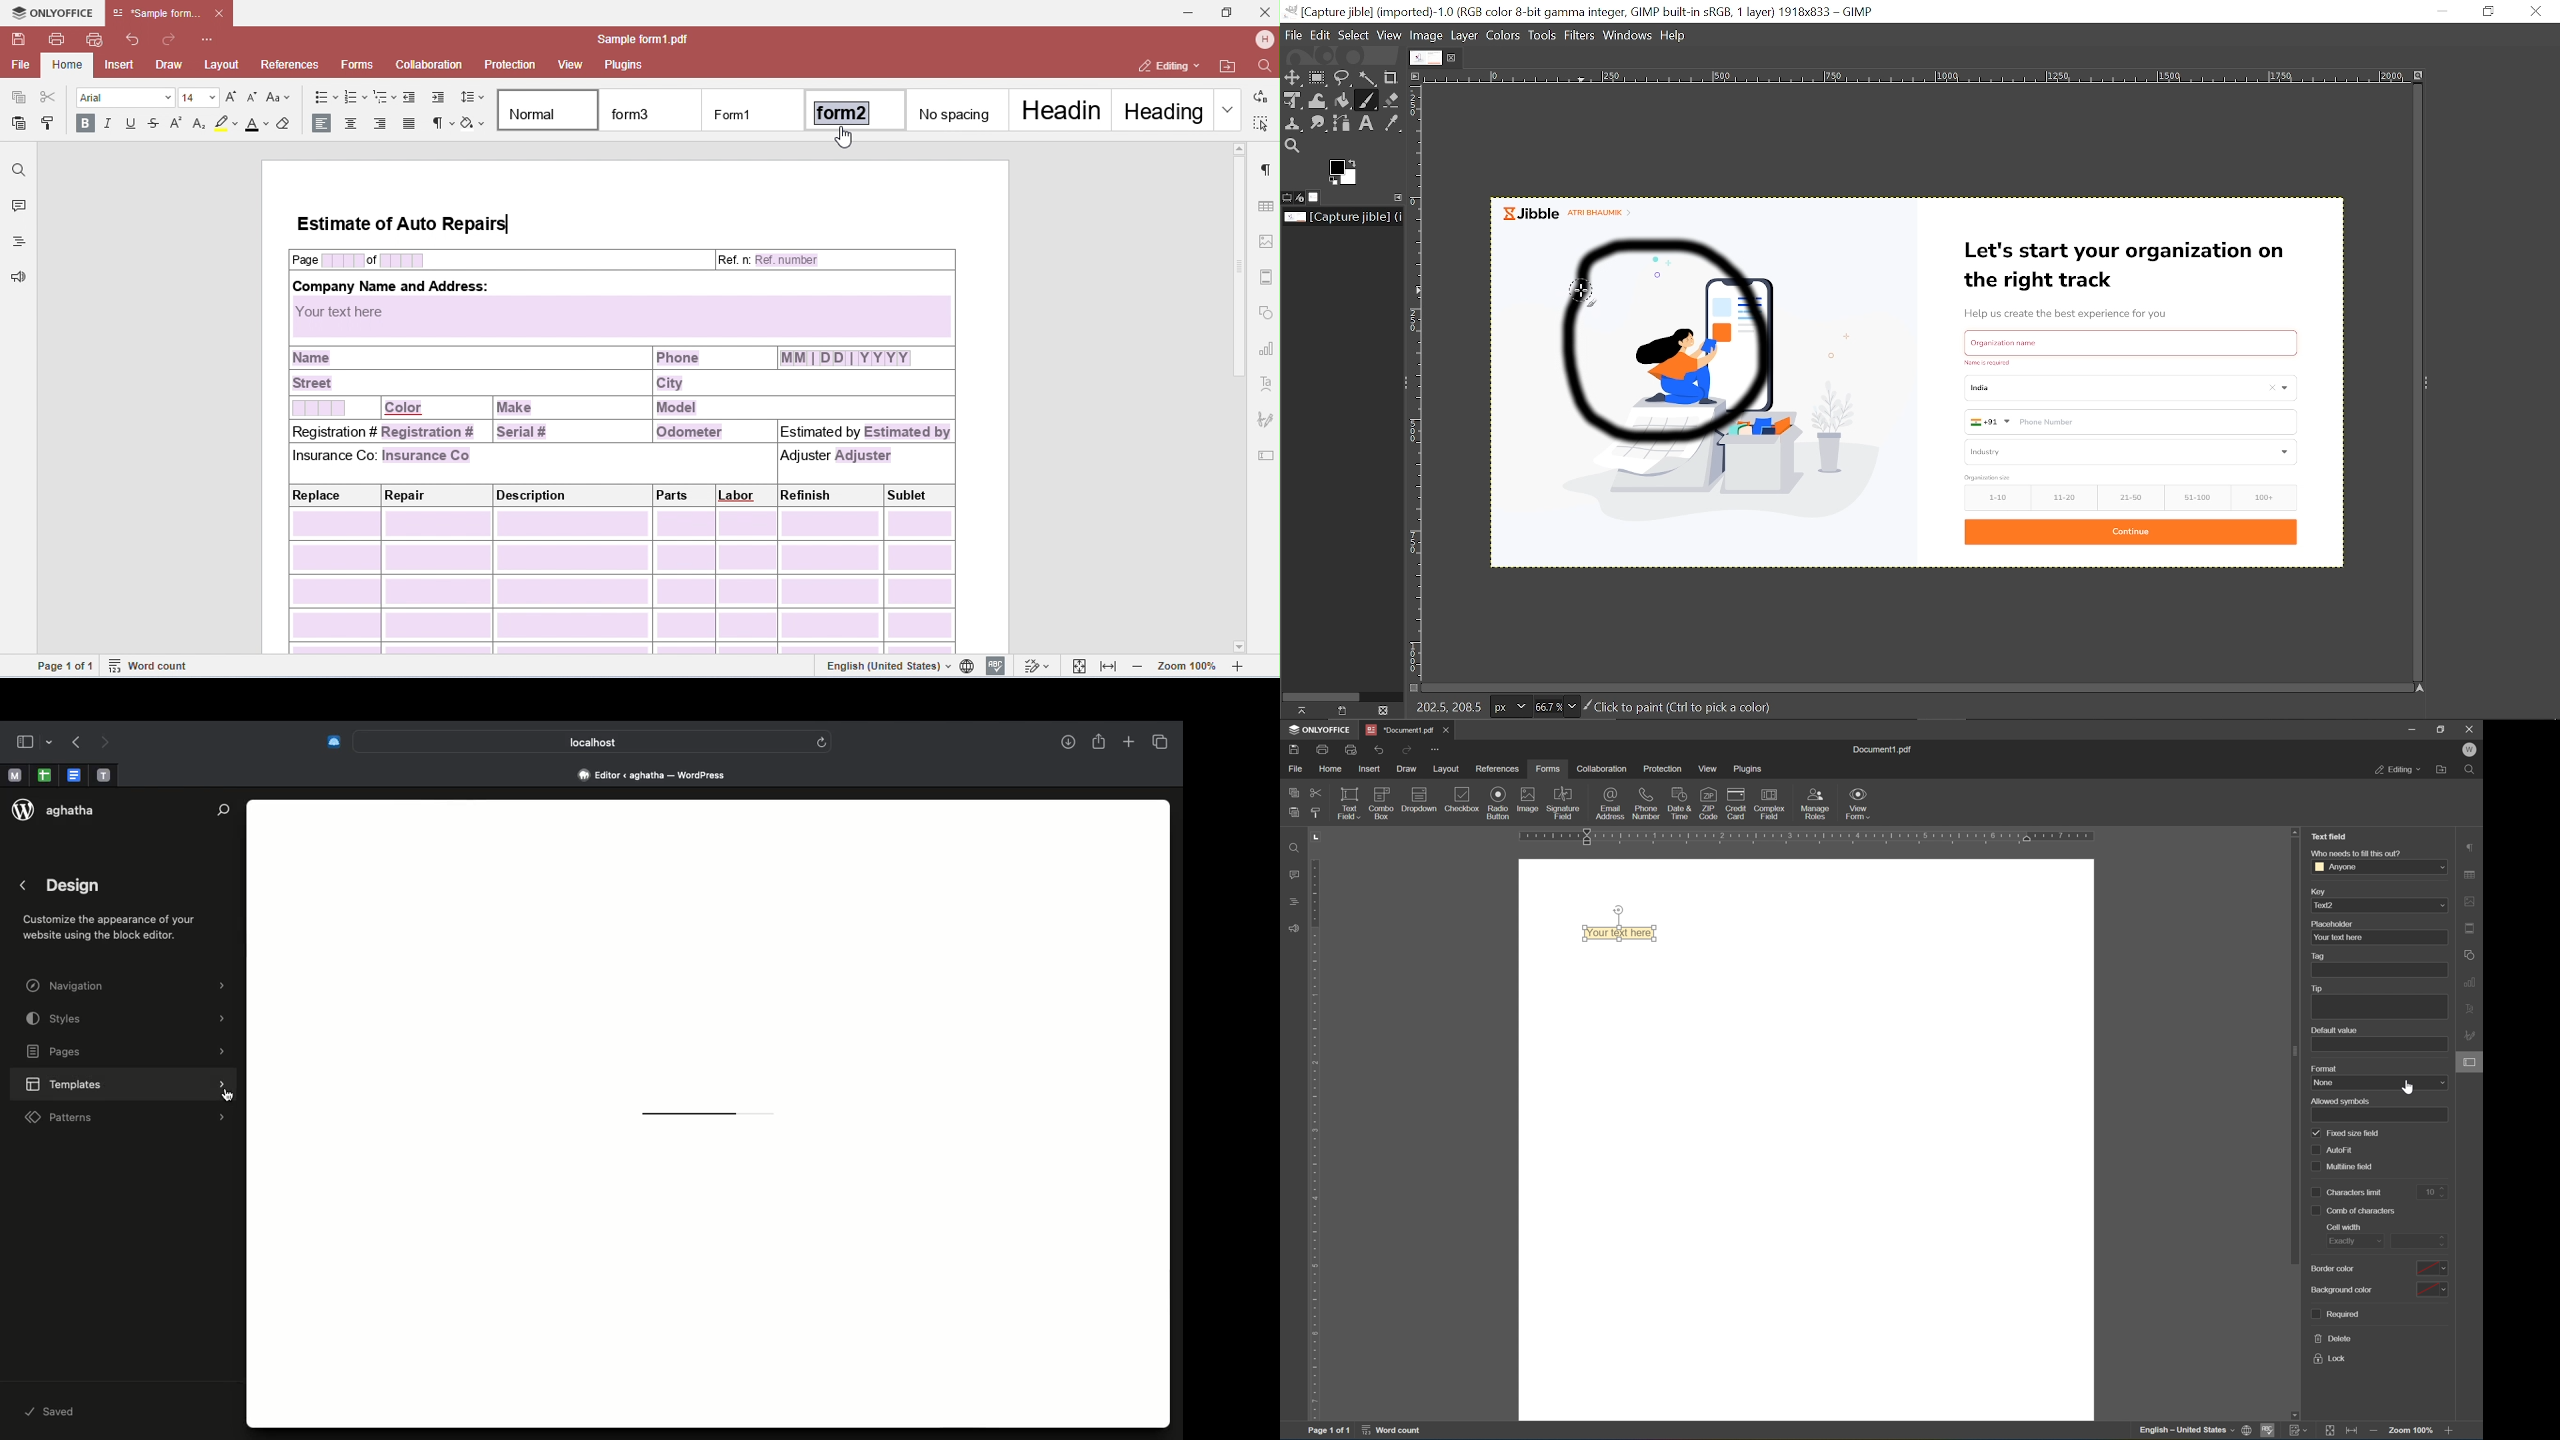  I want to click on Color picker tool, so click(1394, 124).